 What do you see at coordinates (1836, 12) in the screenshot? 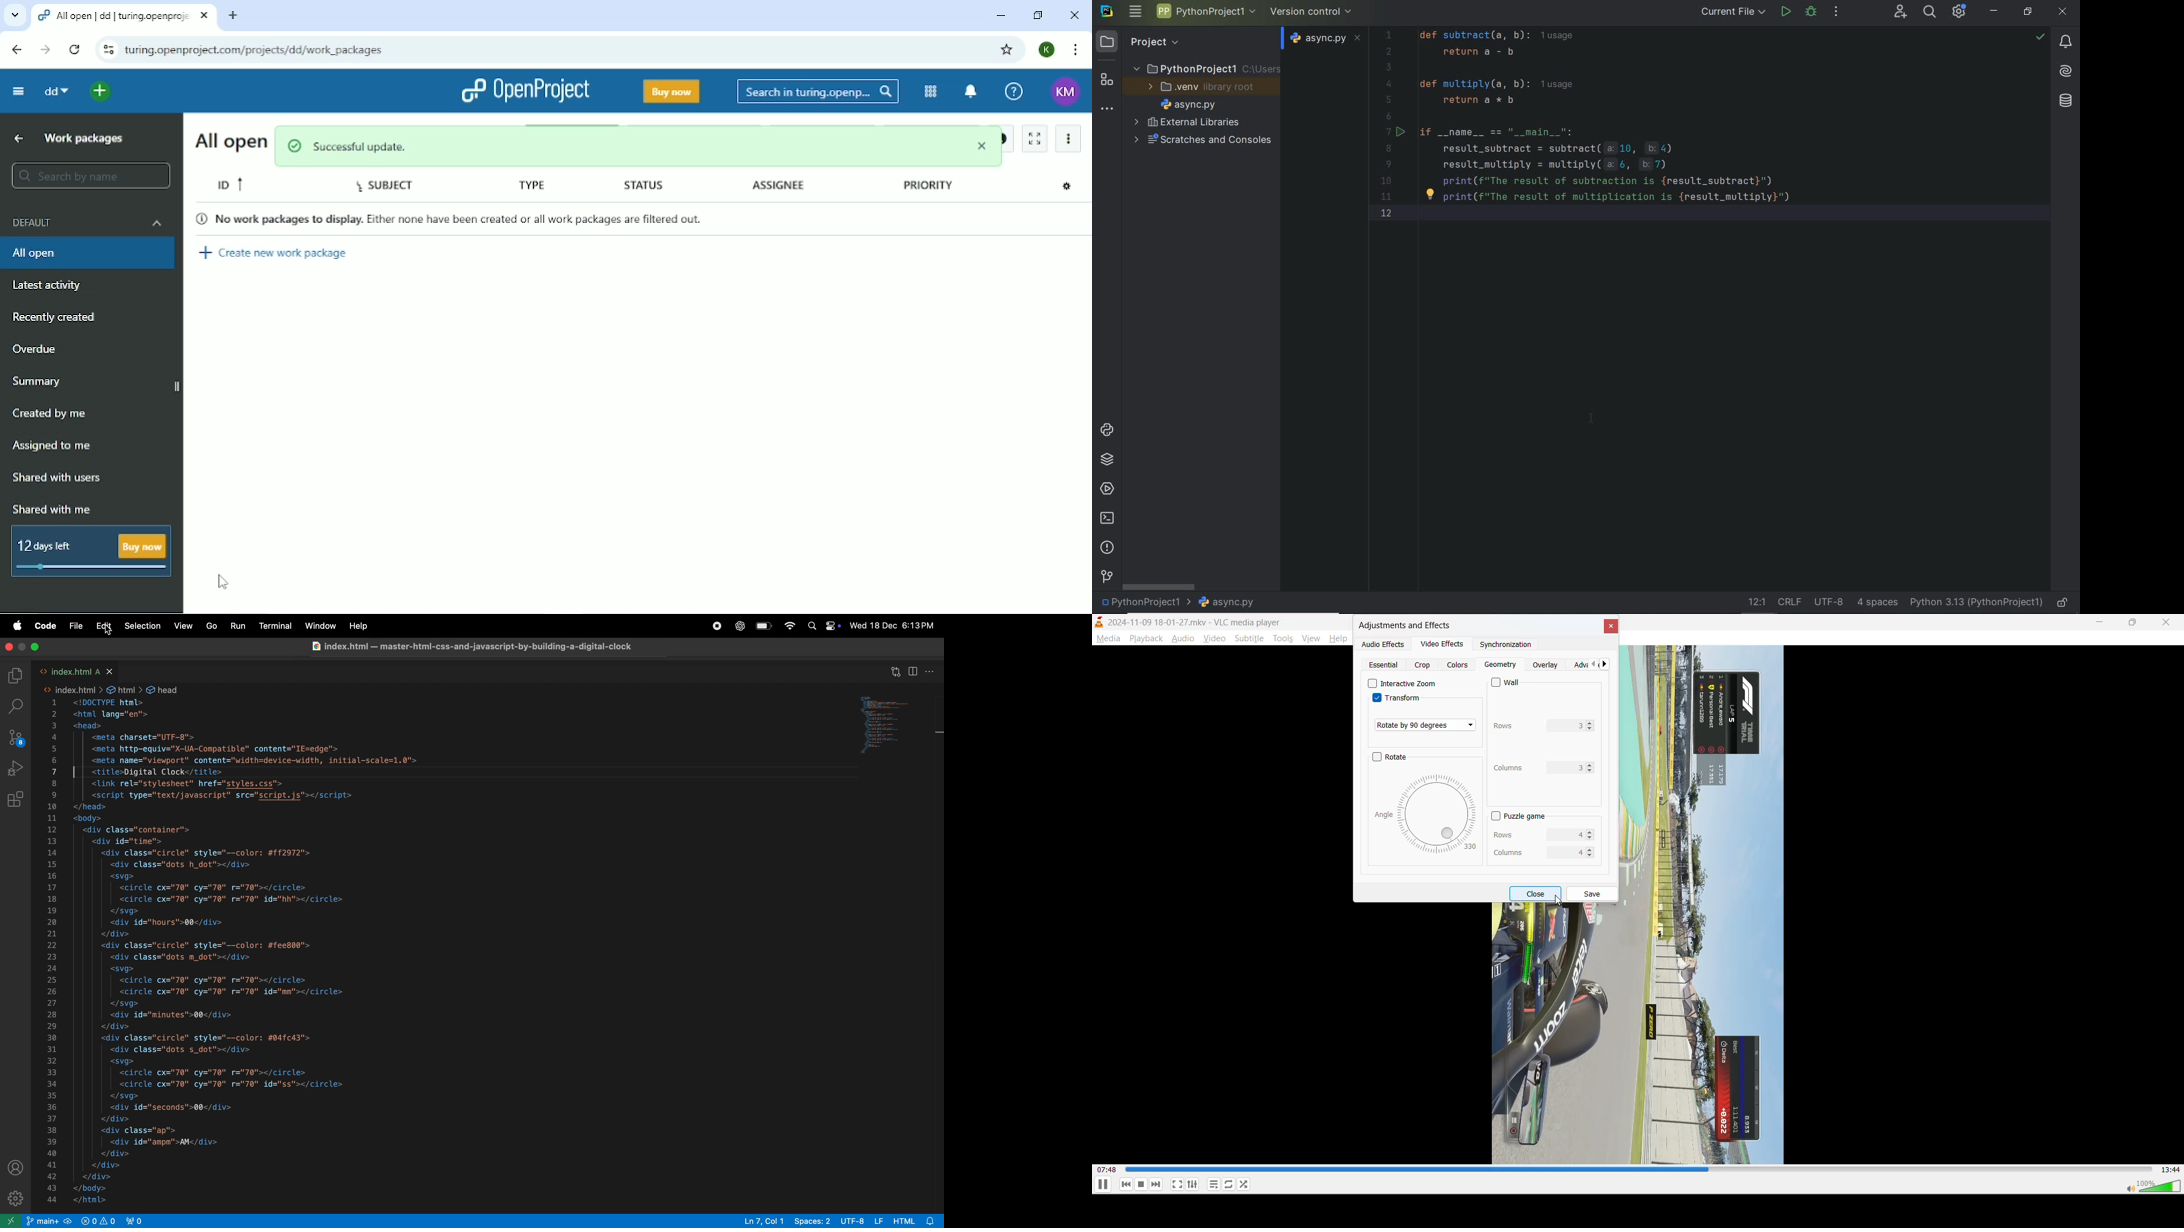
I see `more actions` at bounding box center [1836, 12].